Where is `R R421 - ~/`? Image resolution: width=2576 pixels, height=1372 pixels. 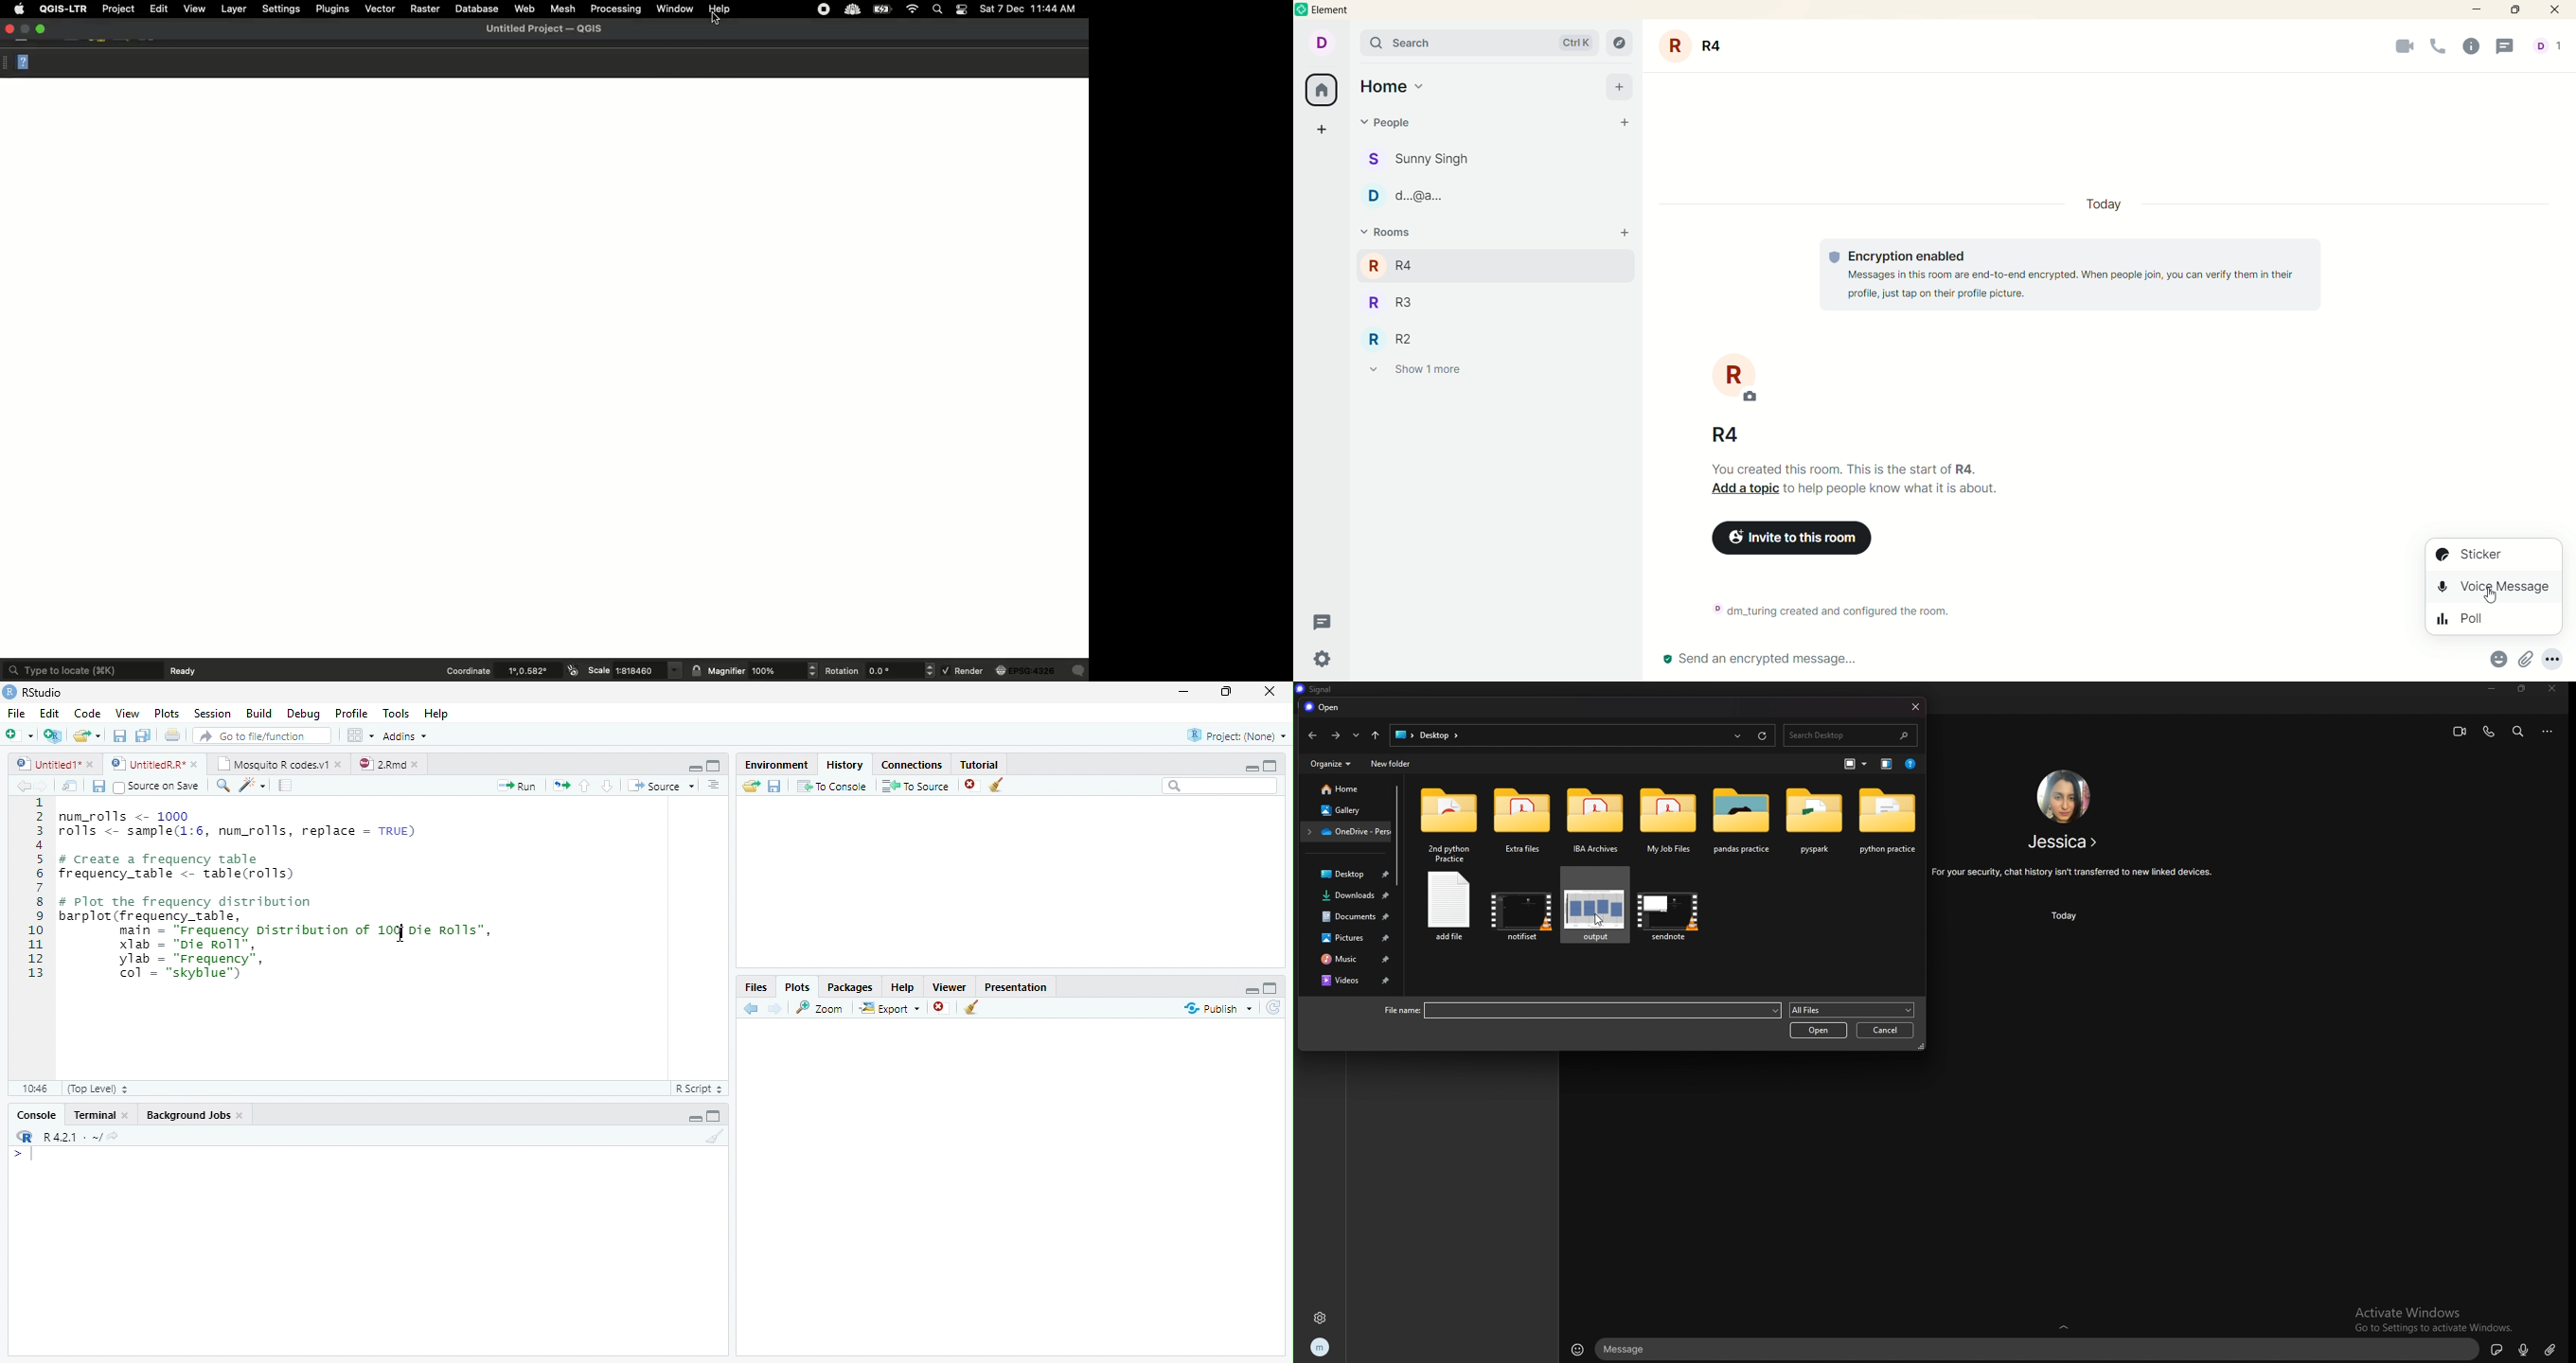
R R421 - ~/ is located at coordinates (65, 1137).